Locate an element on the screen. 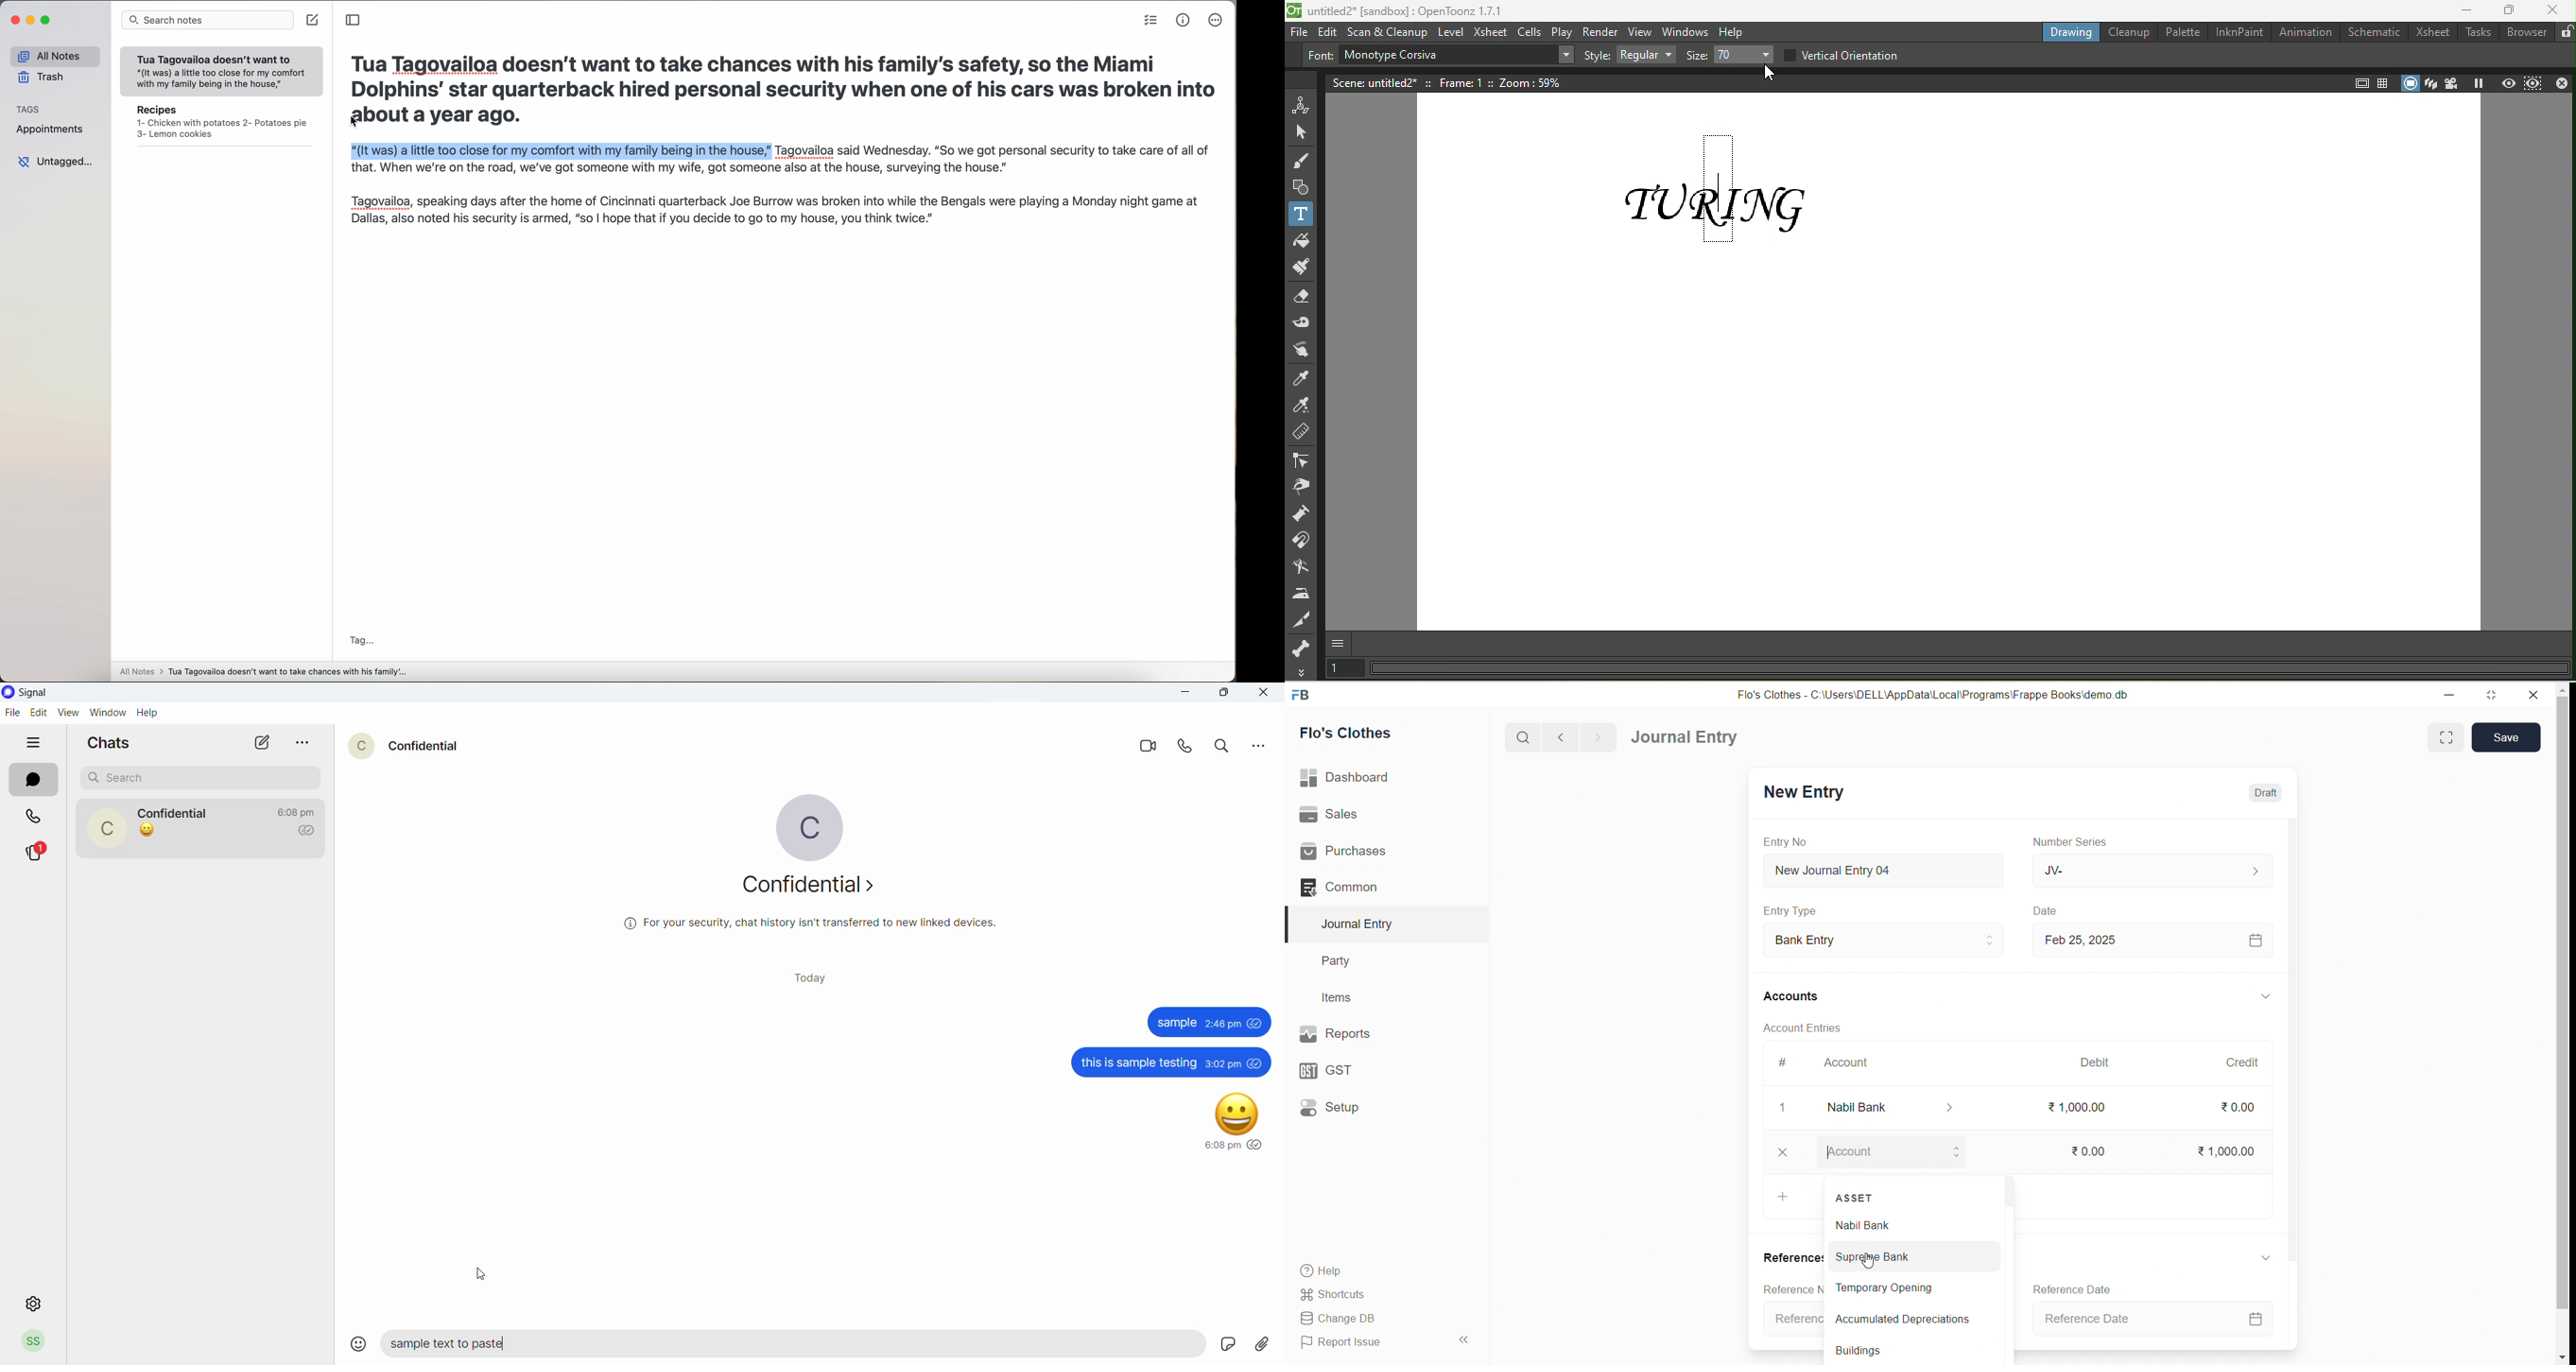 The image size is (2576, 1372). contact name is located at coordinates (178, 813).